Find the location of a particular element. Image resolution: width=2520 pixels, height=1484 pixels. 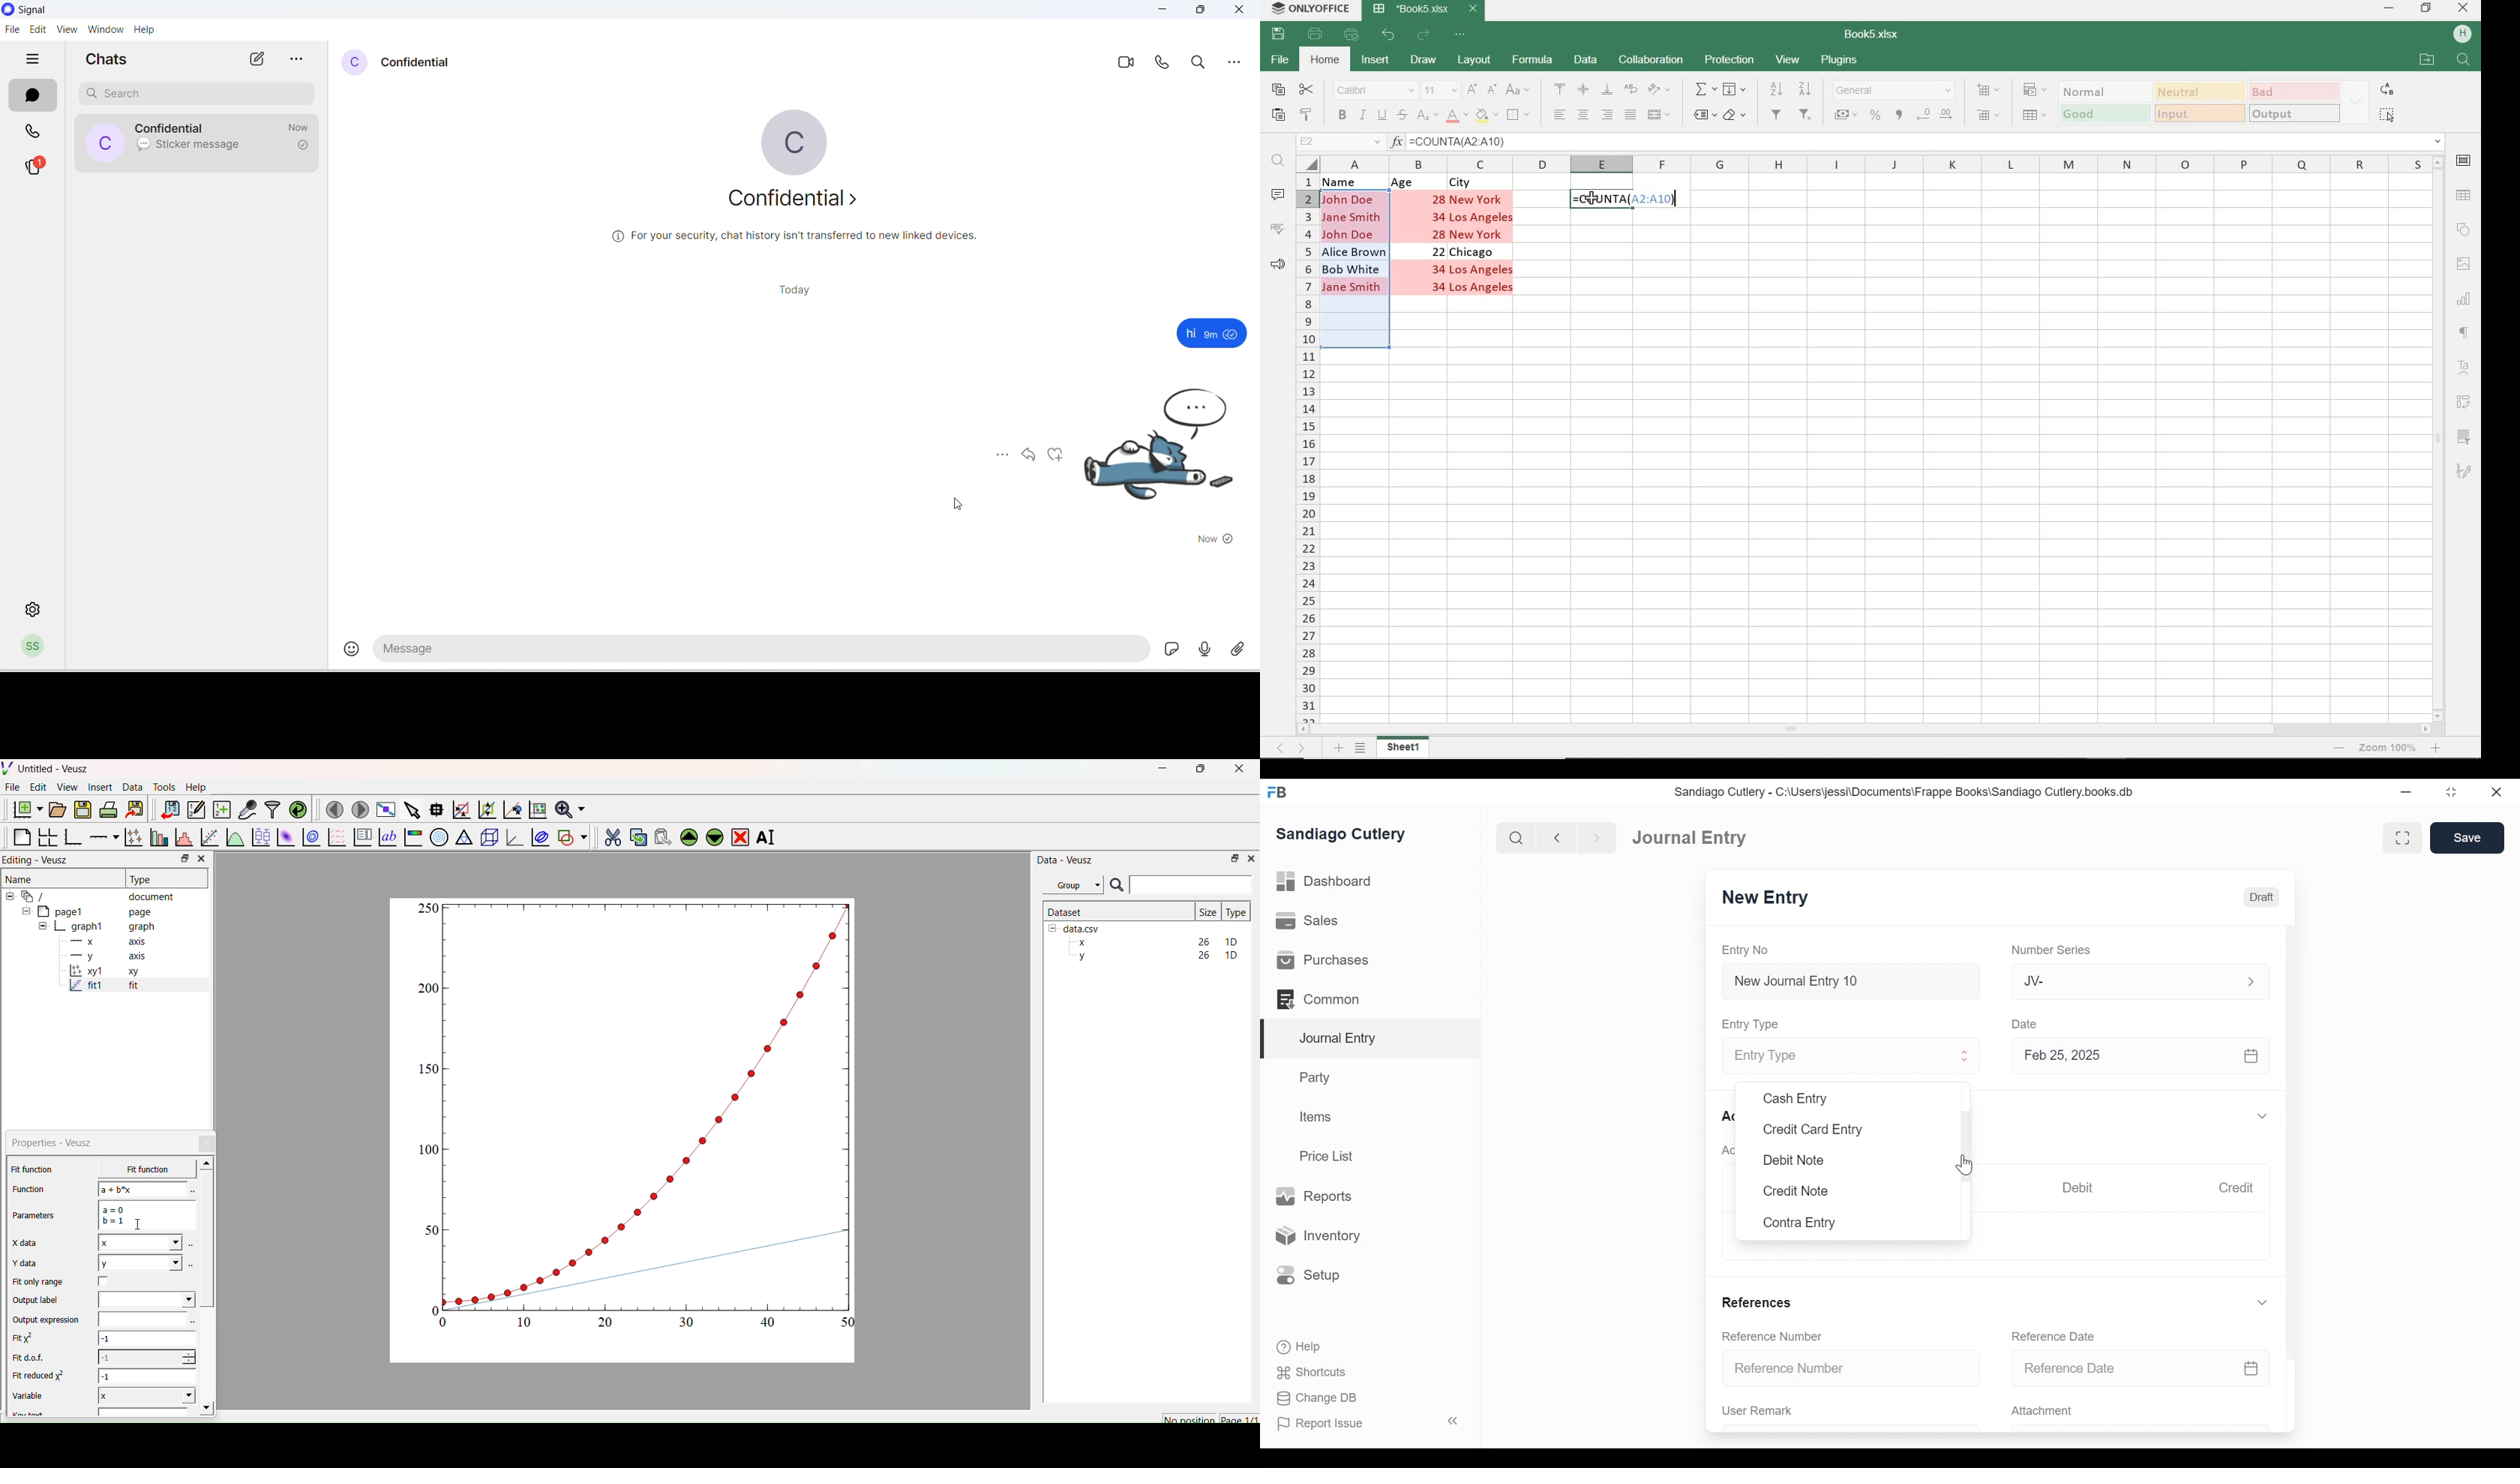

voice call is located at coordinates (1163, 64).